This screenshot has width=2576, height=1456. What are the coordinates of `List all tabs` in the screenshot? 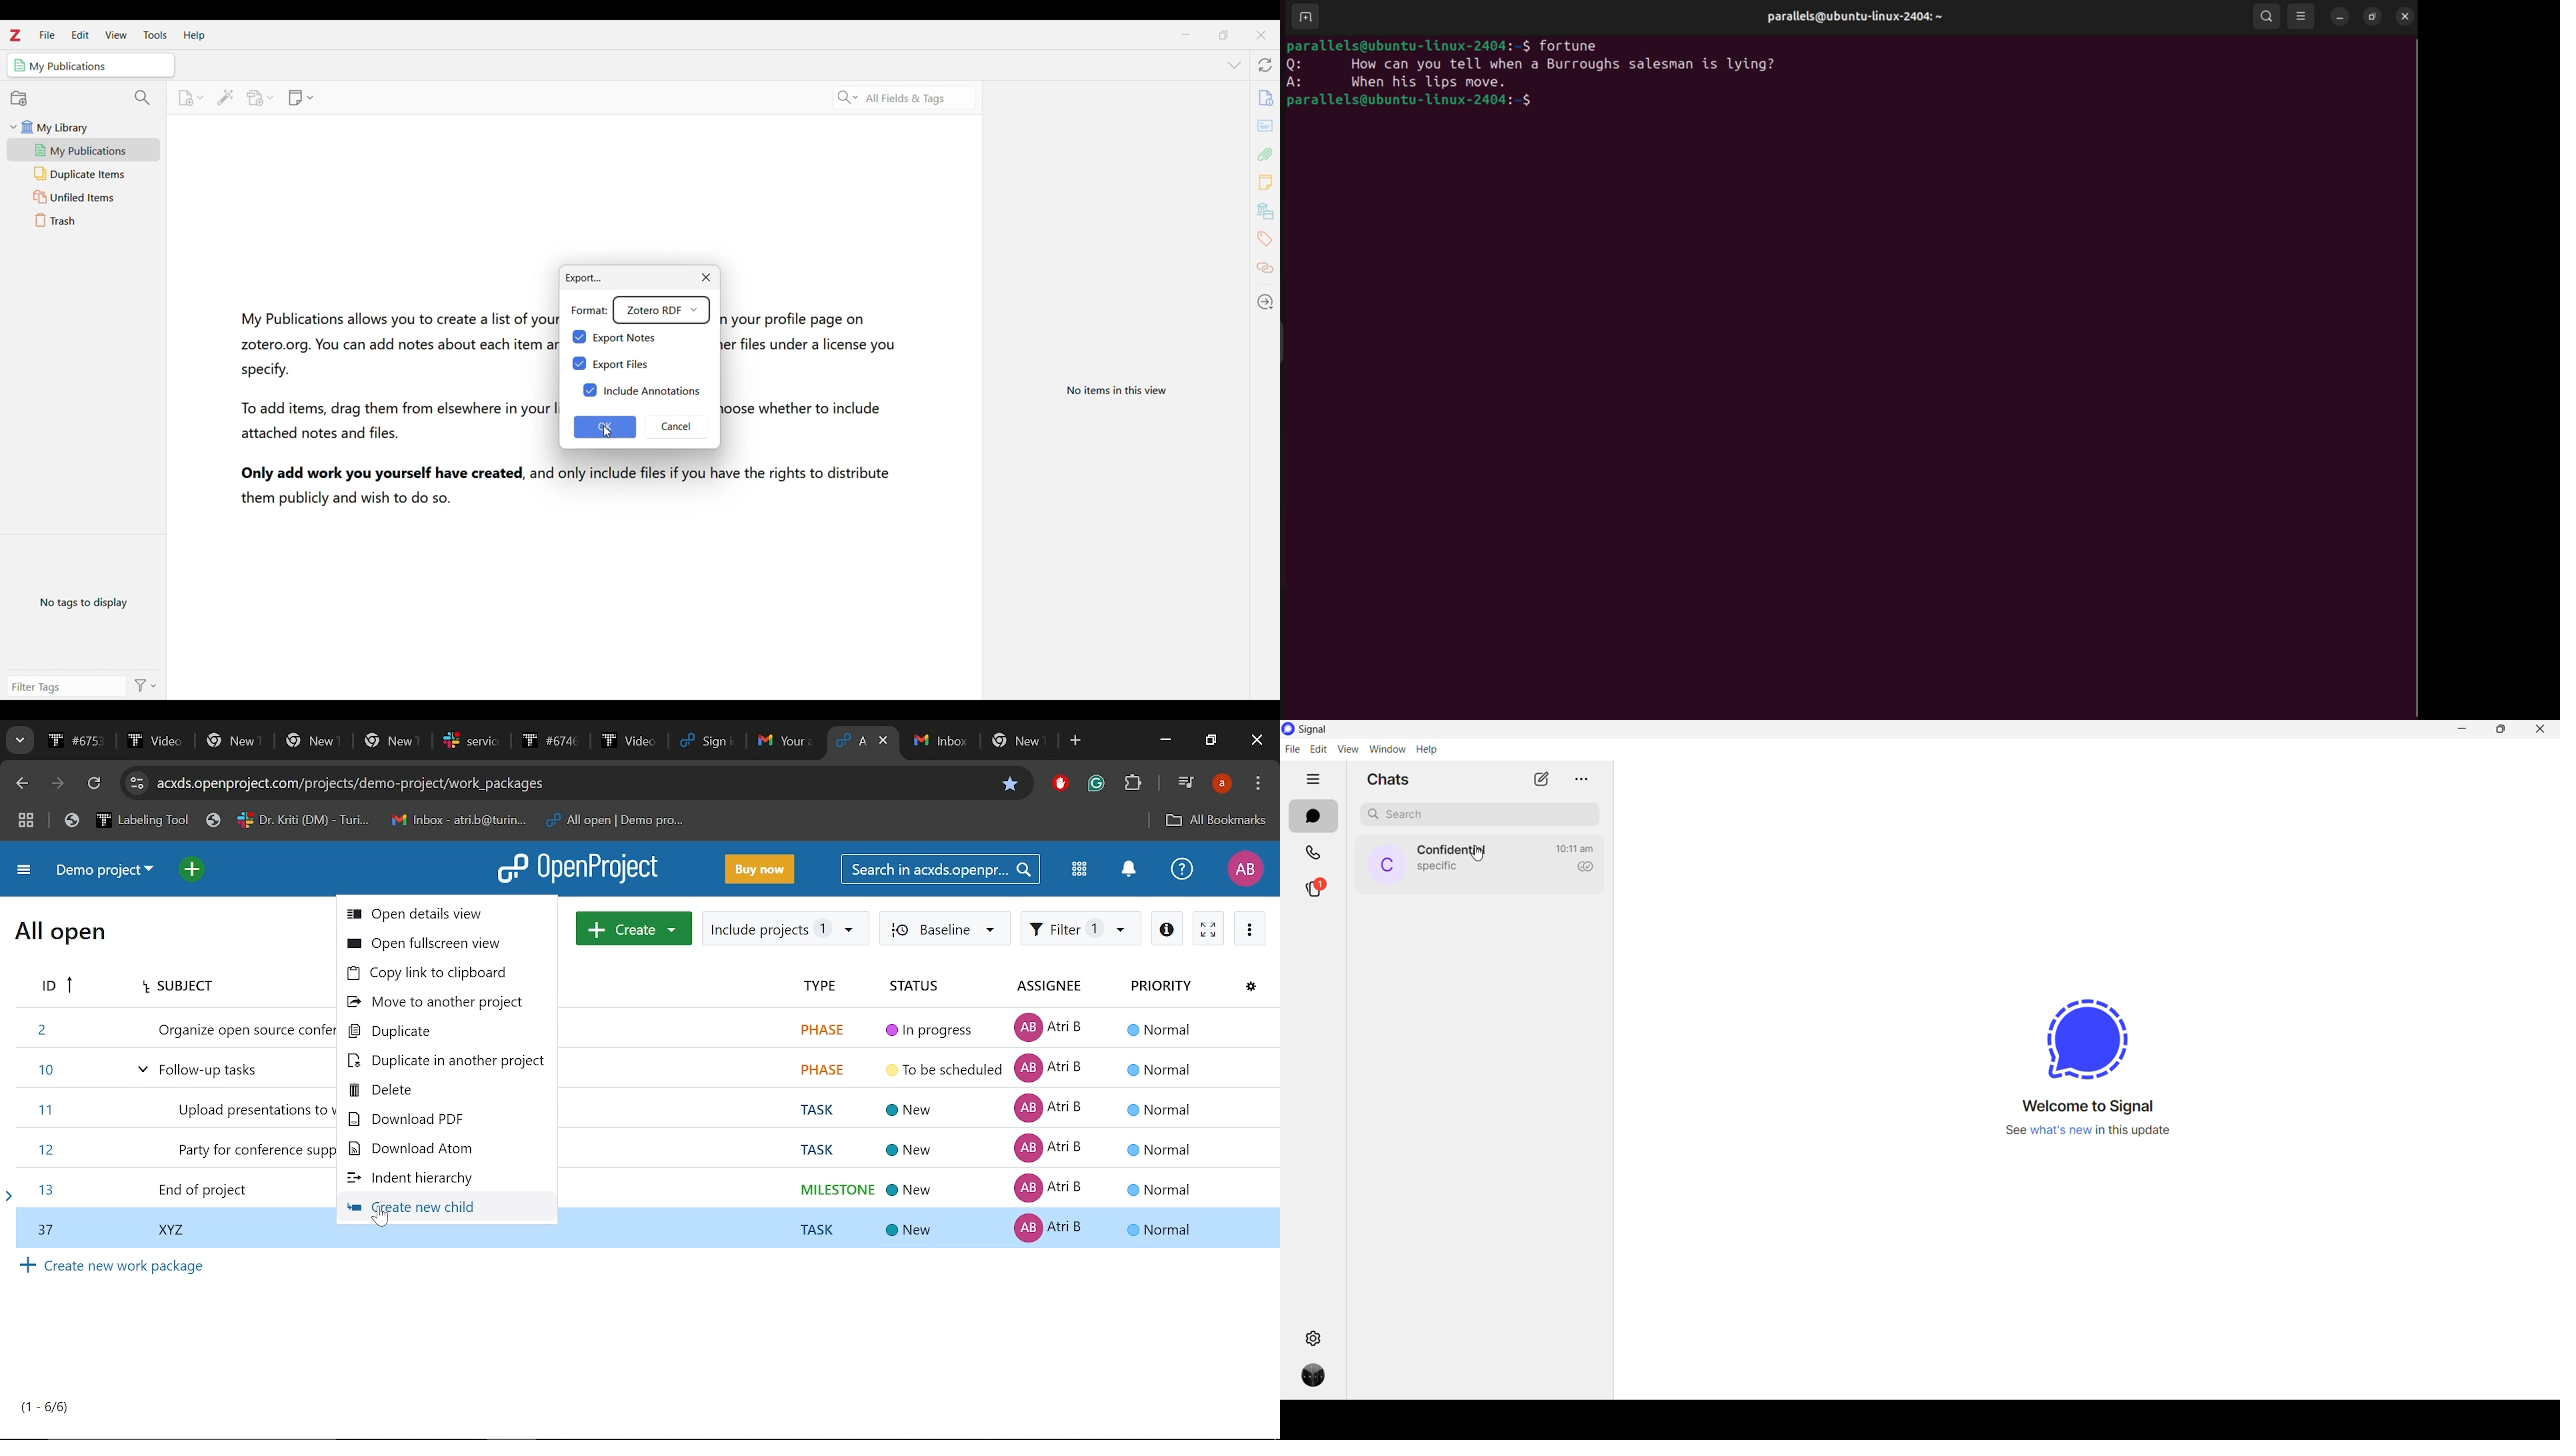 It's located at (1233, 65).